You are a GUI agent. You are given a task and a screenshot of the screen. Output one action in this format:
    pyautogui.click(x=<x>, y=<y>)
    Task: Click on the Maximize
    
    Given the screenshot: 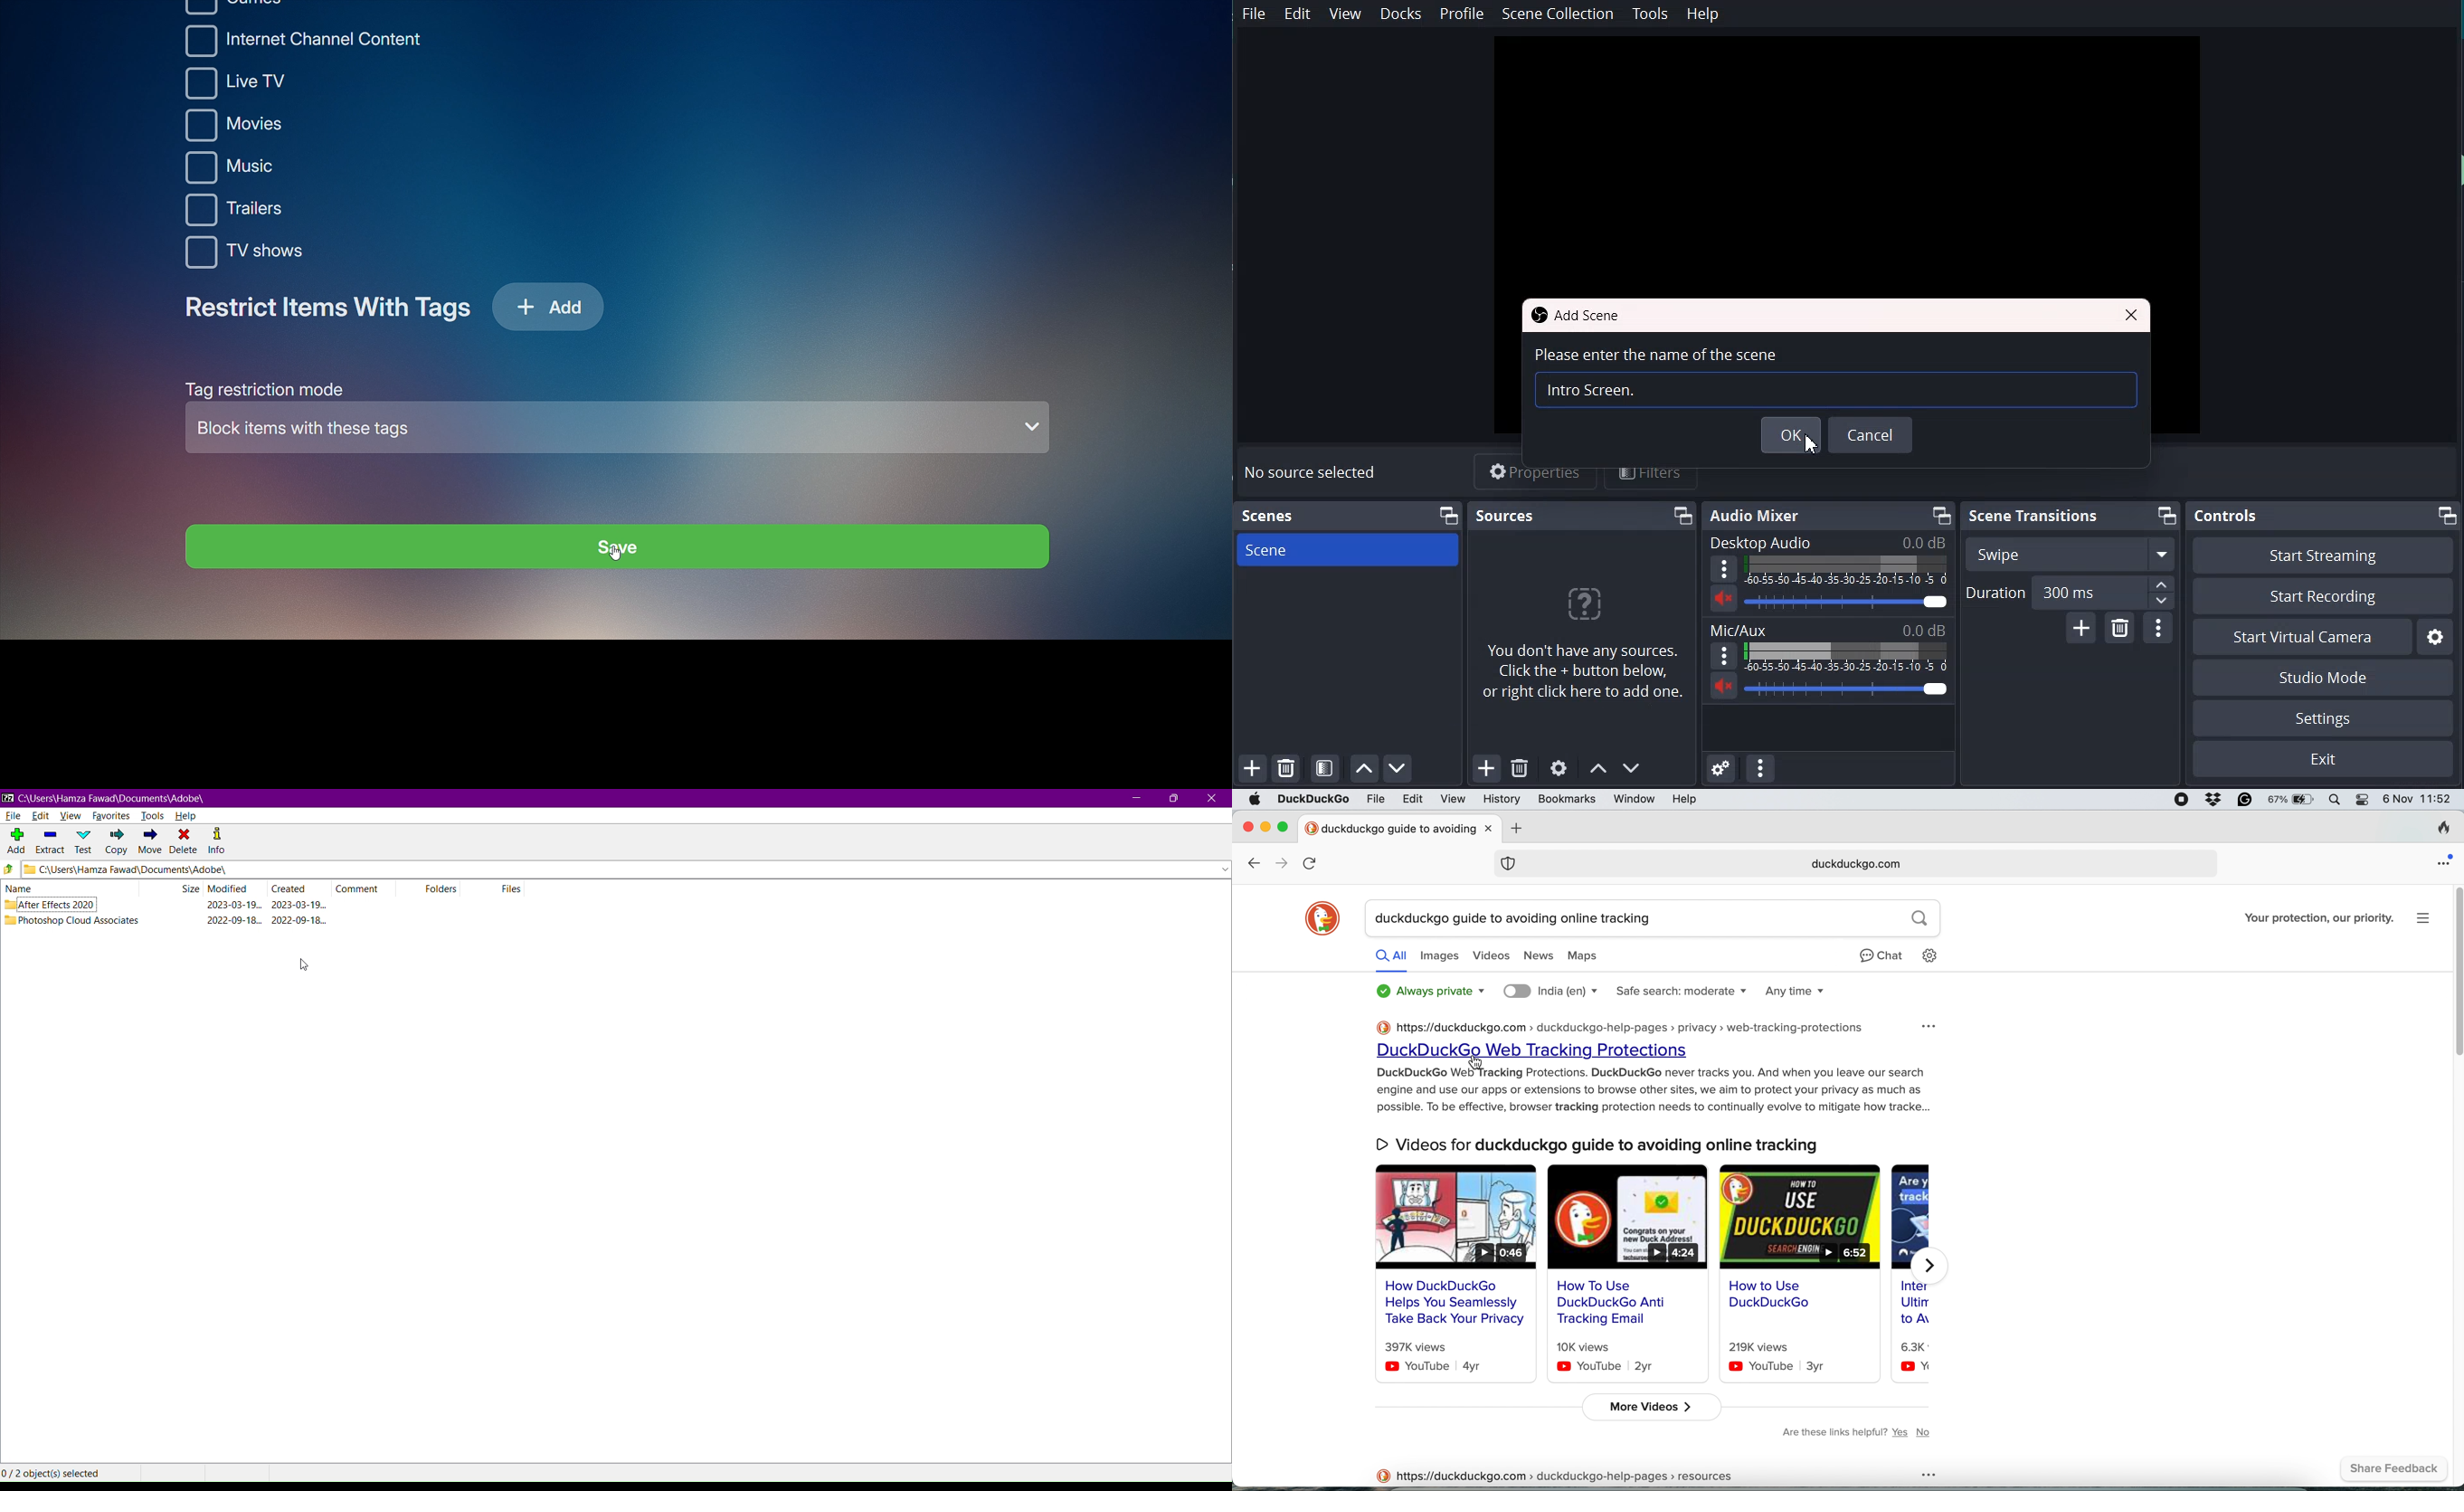 What is the action you would take?
    pyautogui.click(x=1683, y=516)
    